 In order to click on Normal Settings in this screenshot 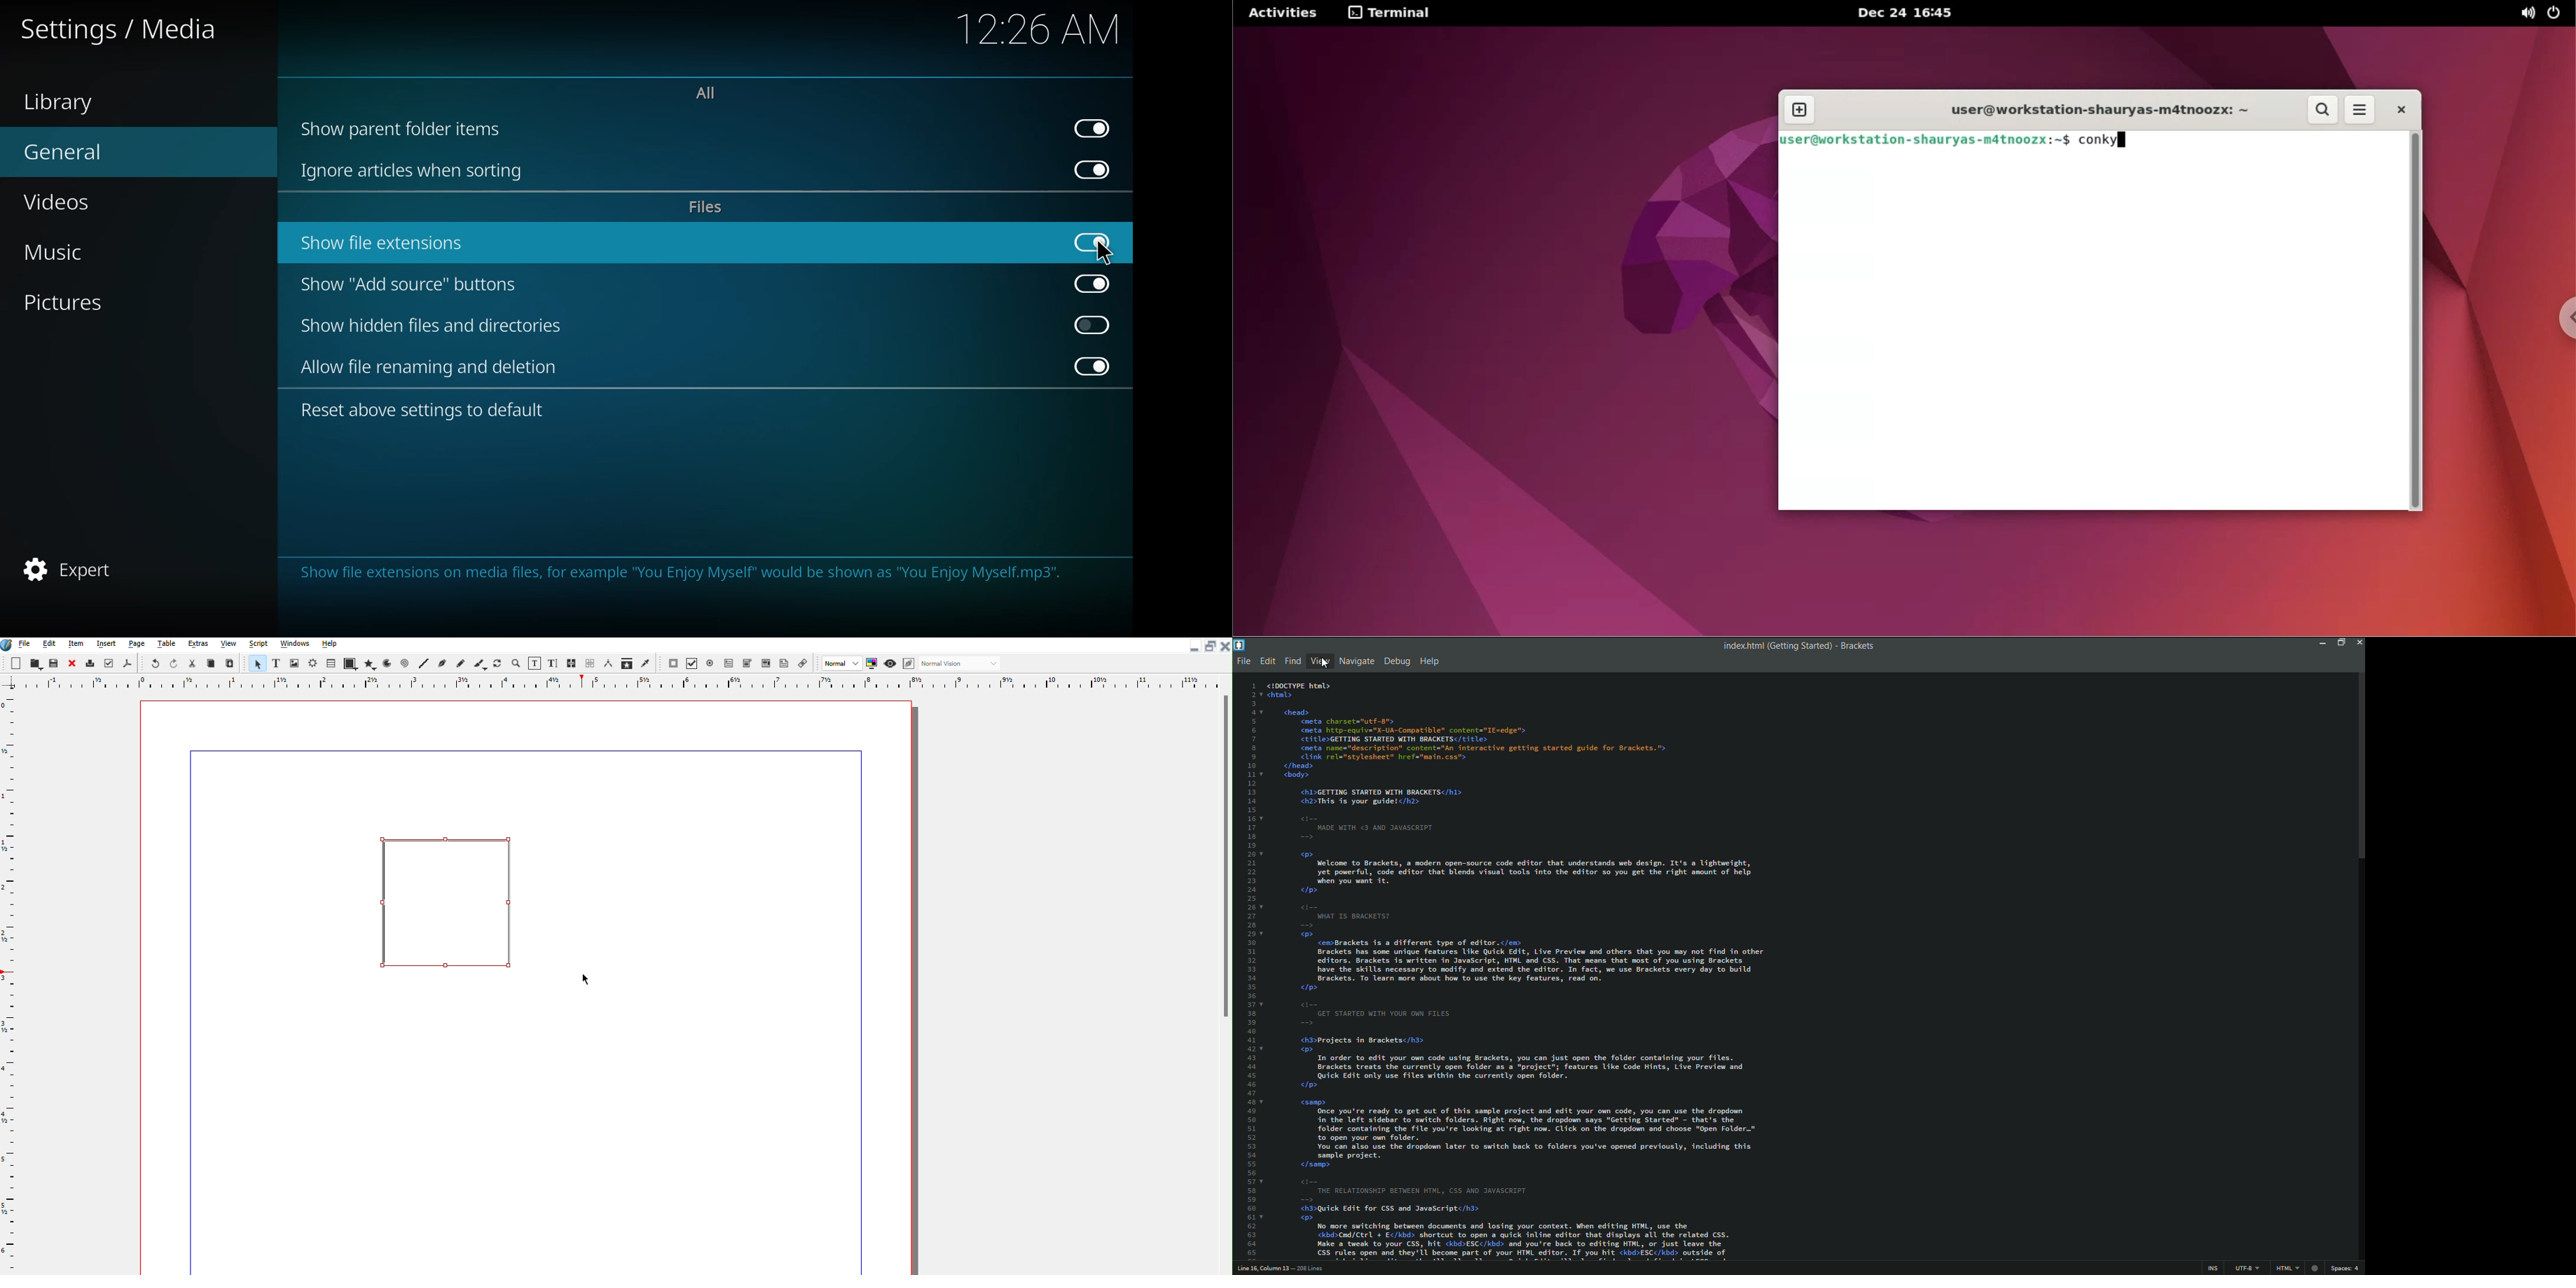, I will do `click(850, 663)`.